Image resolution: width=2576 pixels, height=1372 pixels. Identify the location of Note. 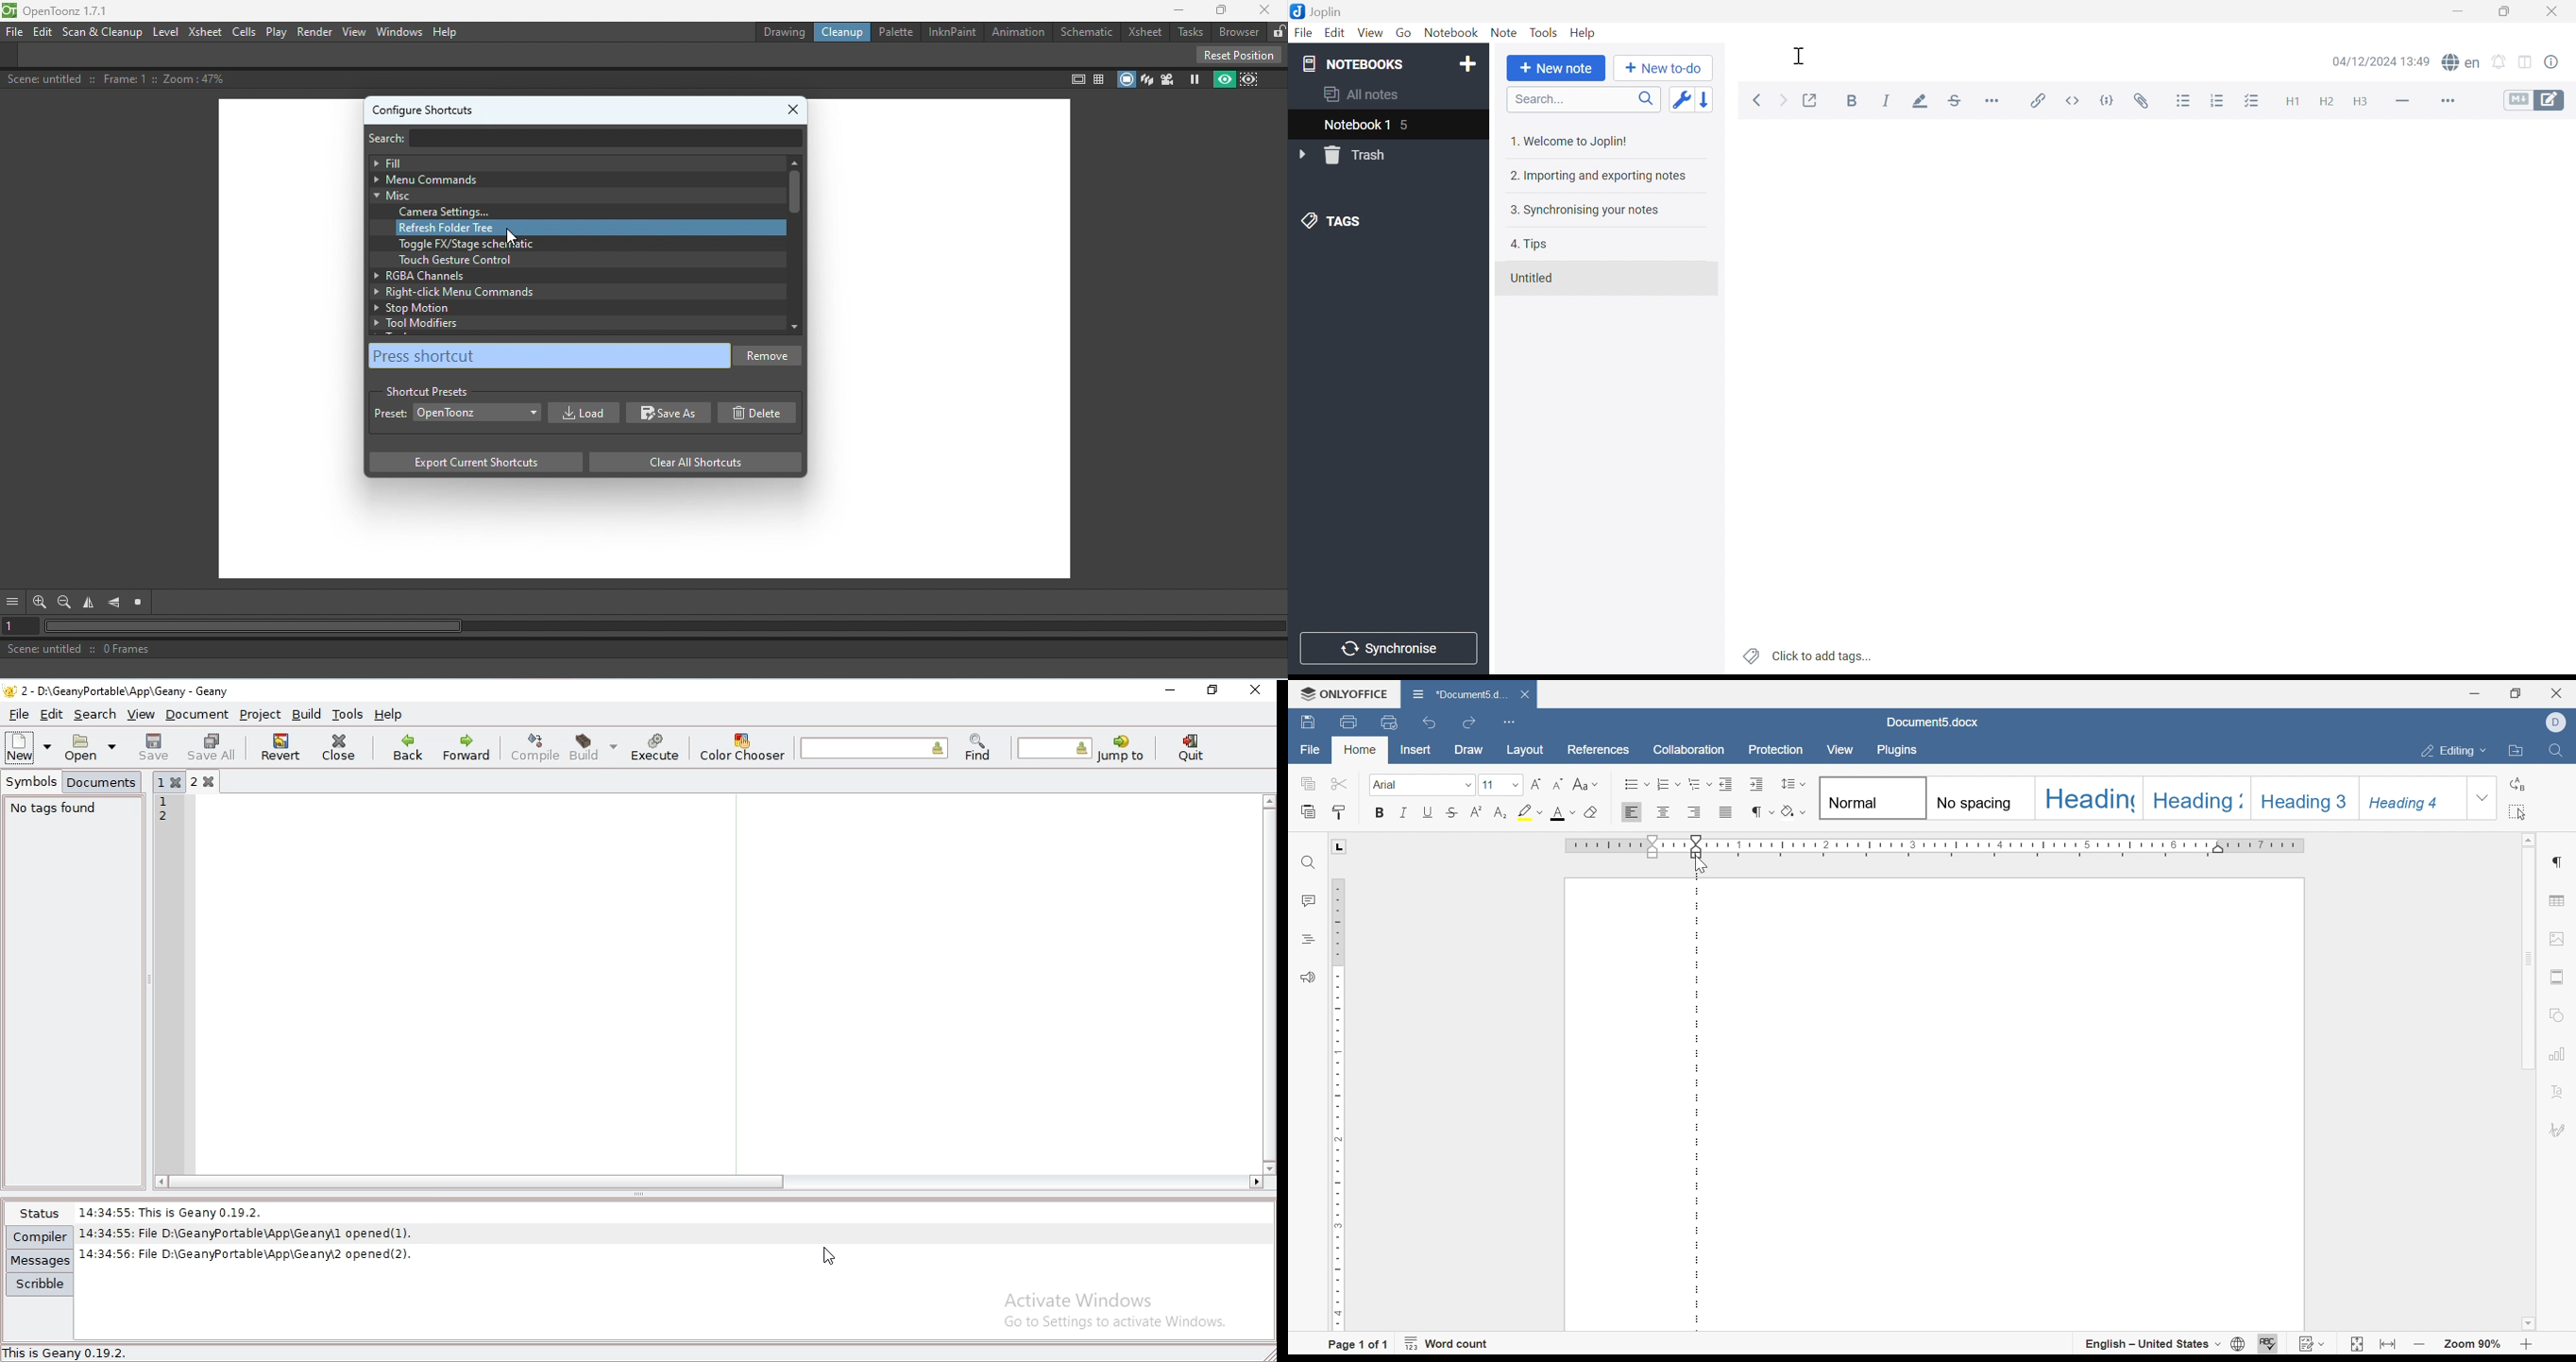
(1504, 32).